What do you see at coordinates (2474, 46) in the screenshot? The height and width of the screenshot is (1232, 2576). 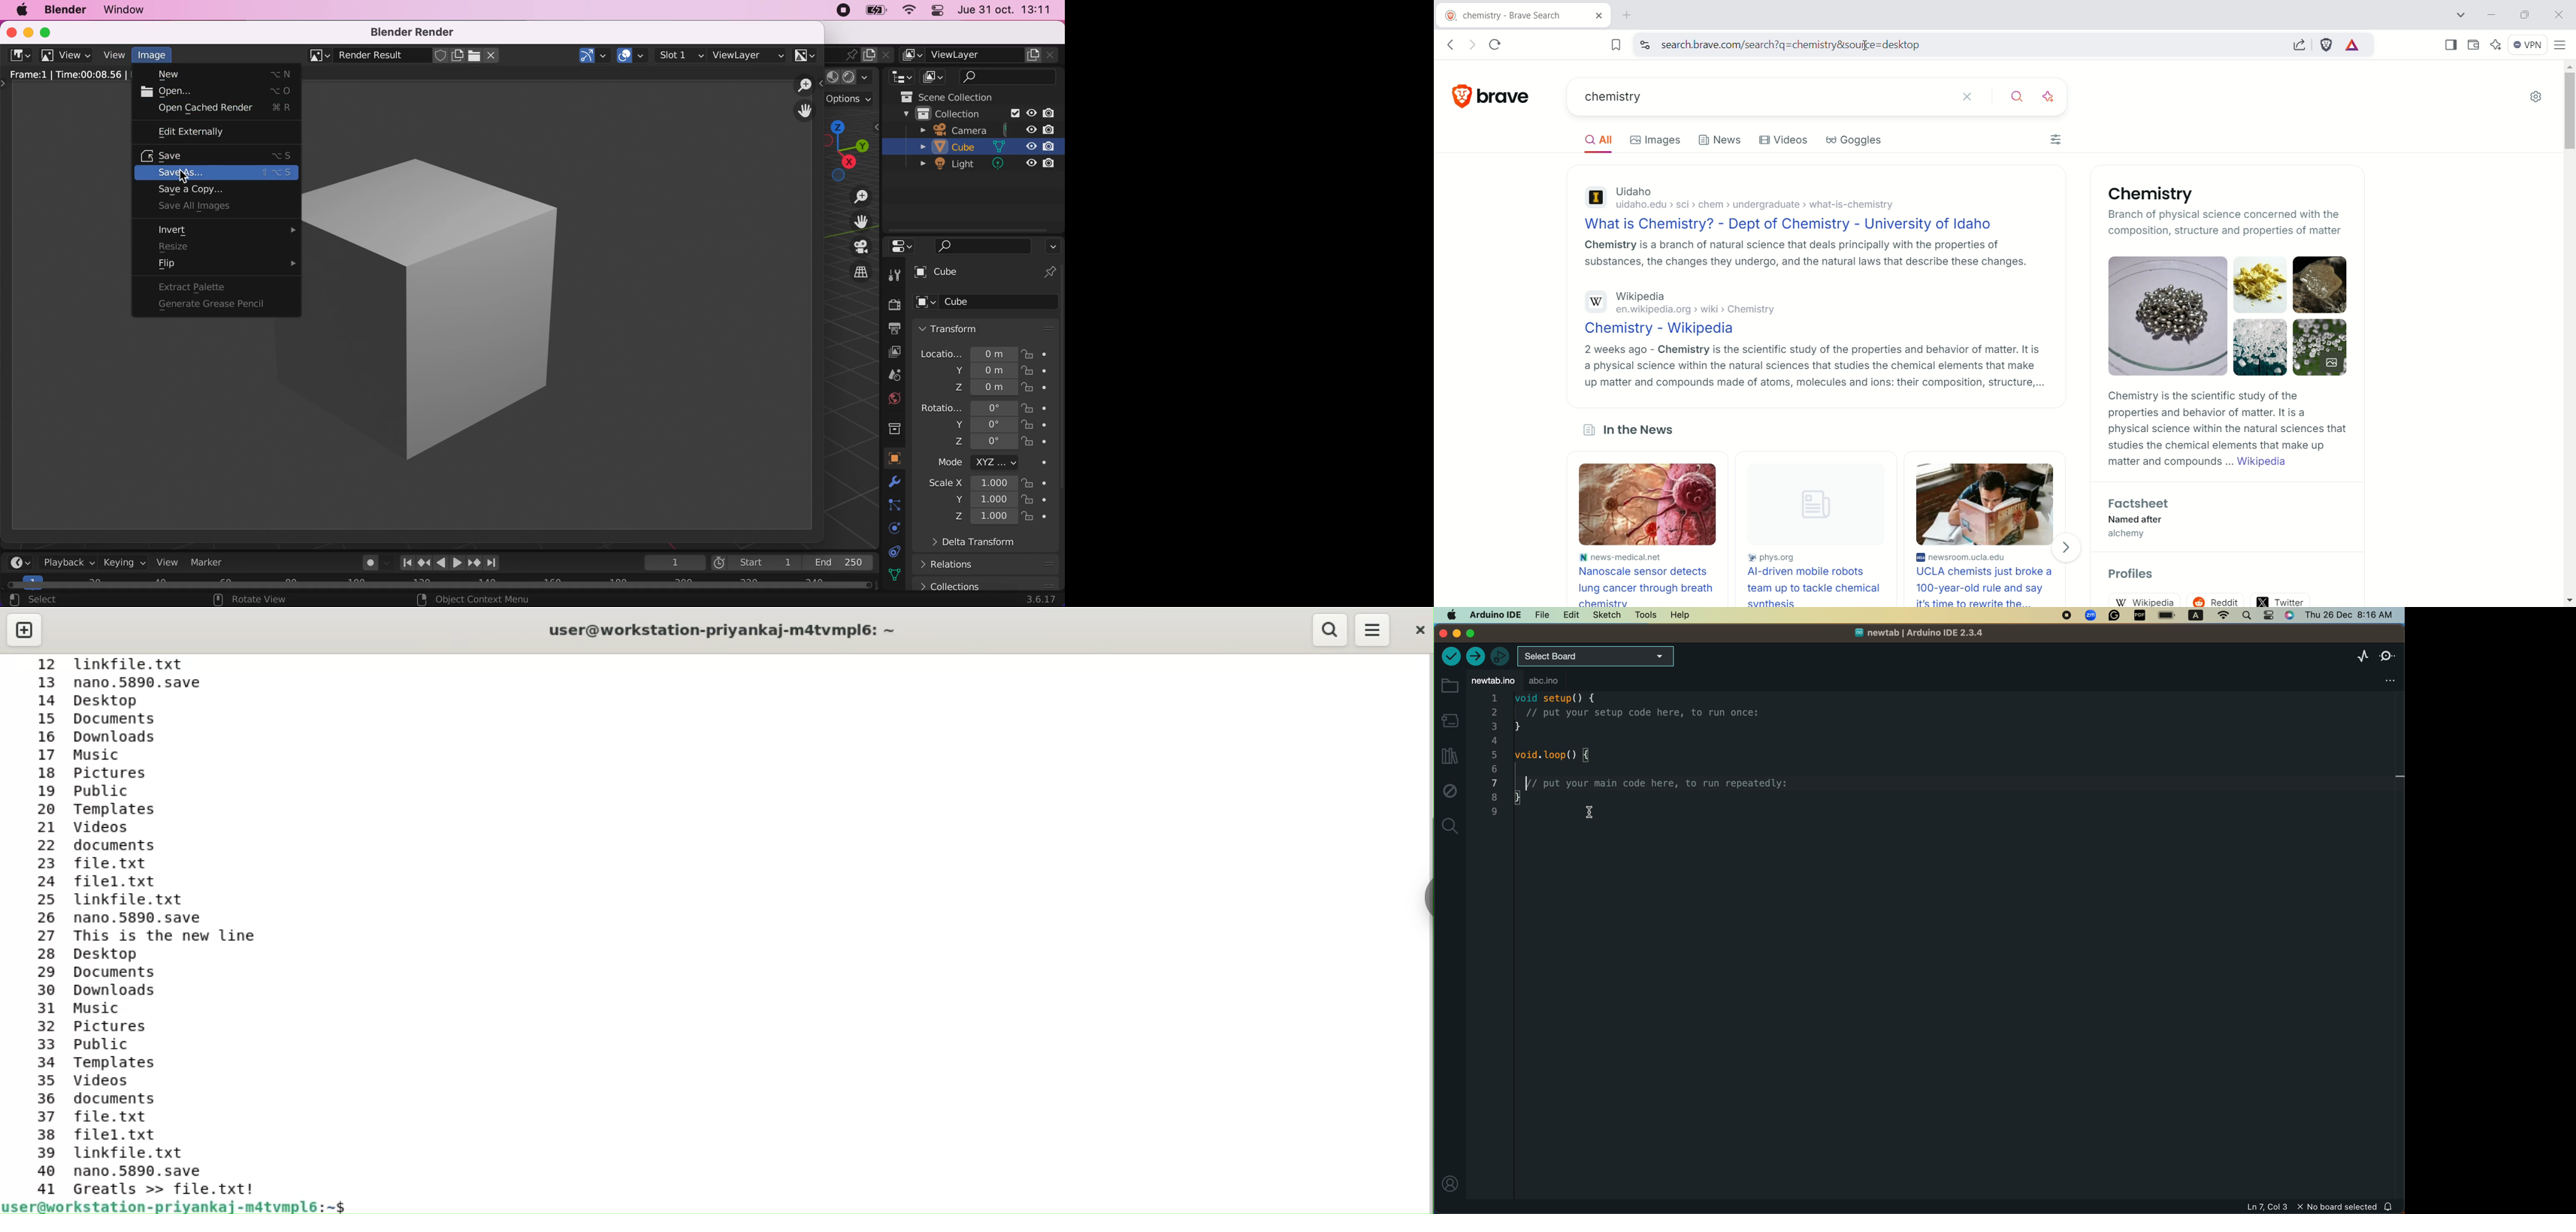 I see `wallet` at bounding box center [2474, 46].